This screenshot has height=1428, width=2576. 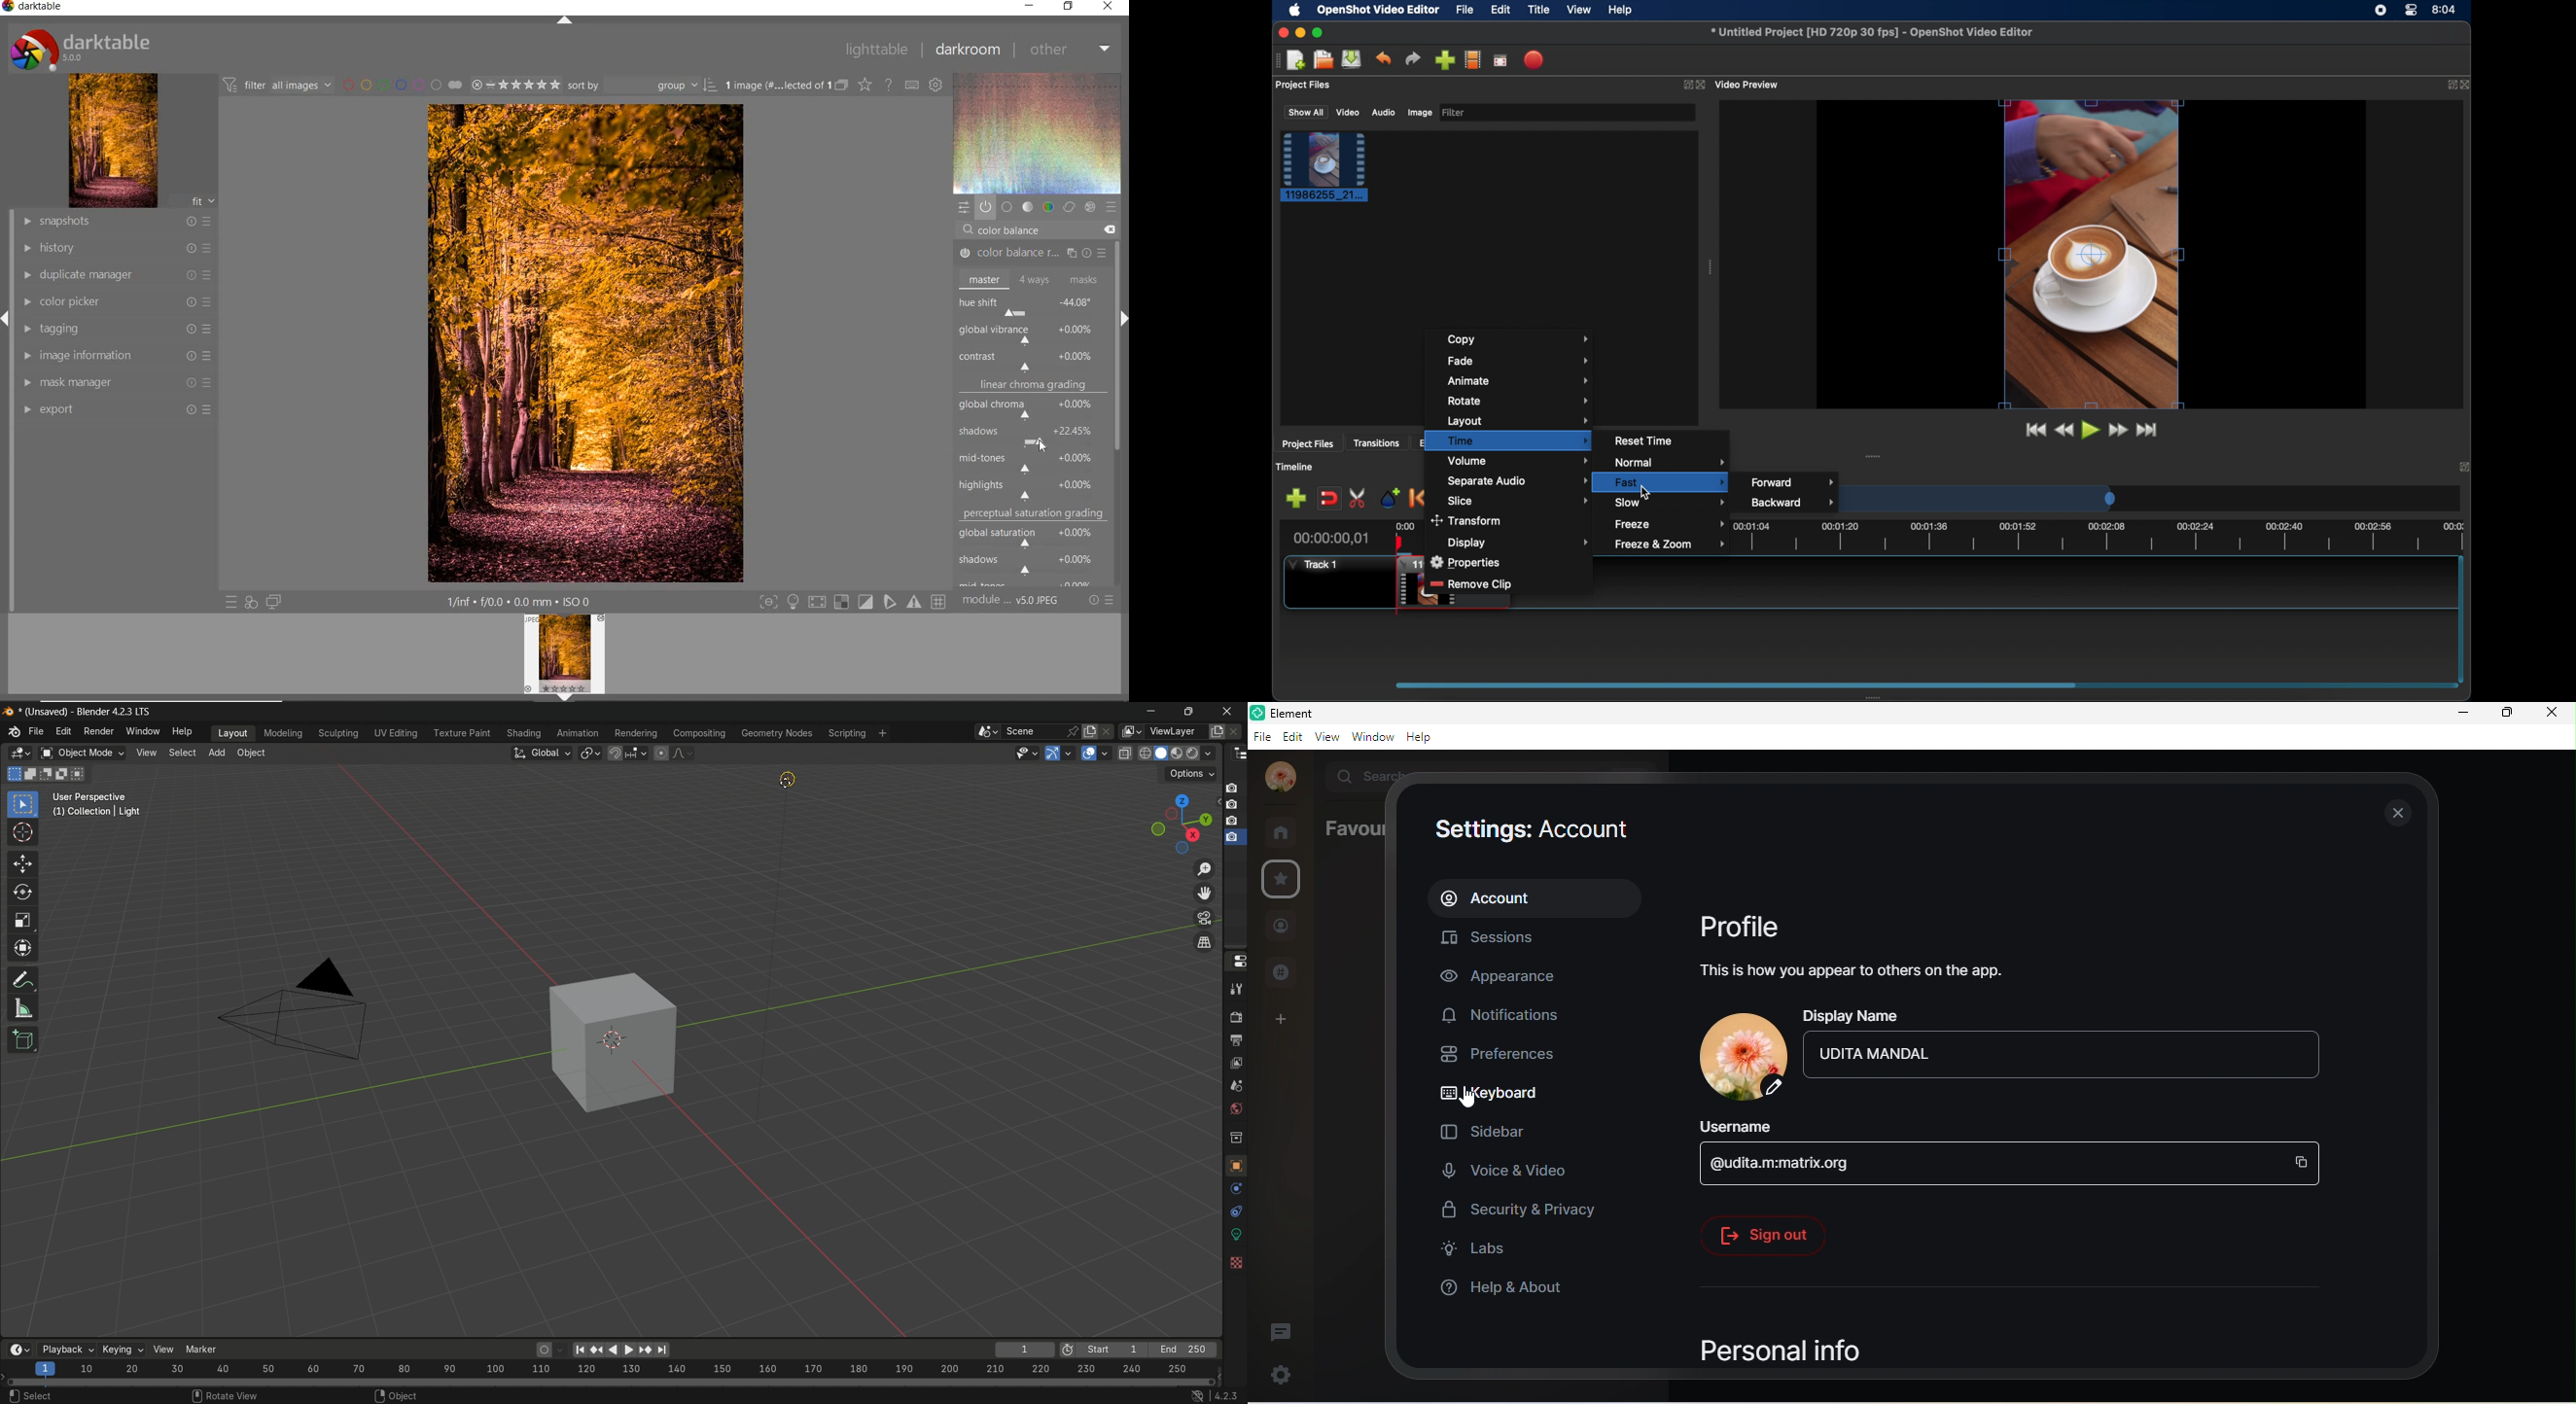 What do you see at coordinates (775, 85) in the screenshot?
I see `selected images` at bounding box center [775, 85].